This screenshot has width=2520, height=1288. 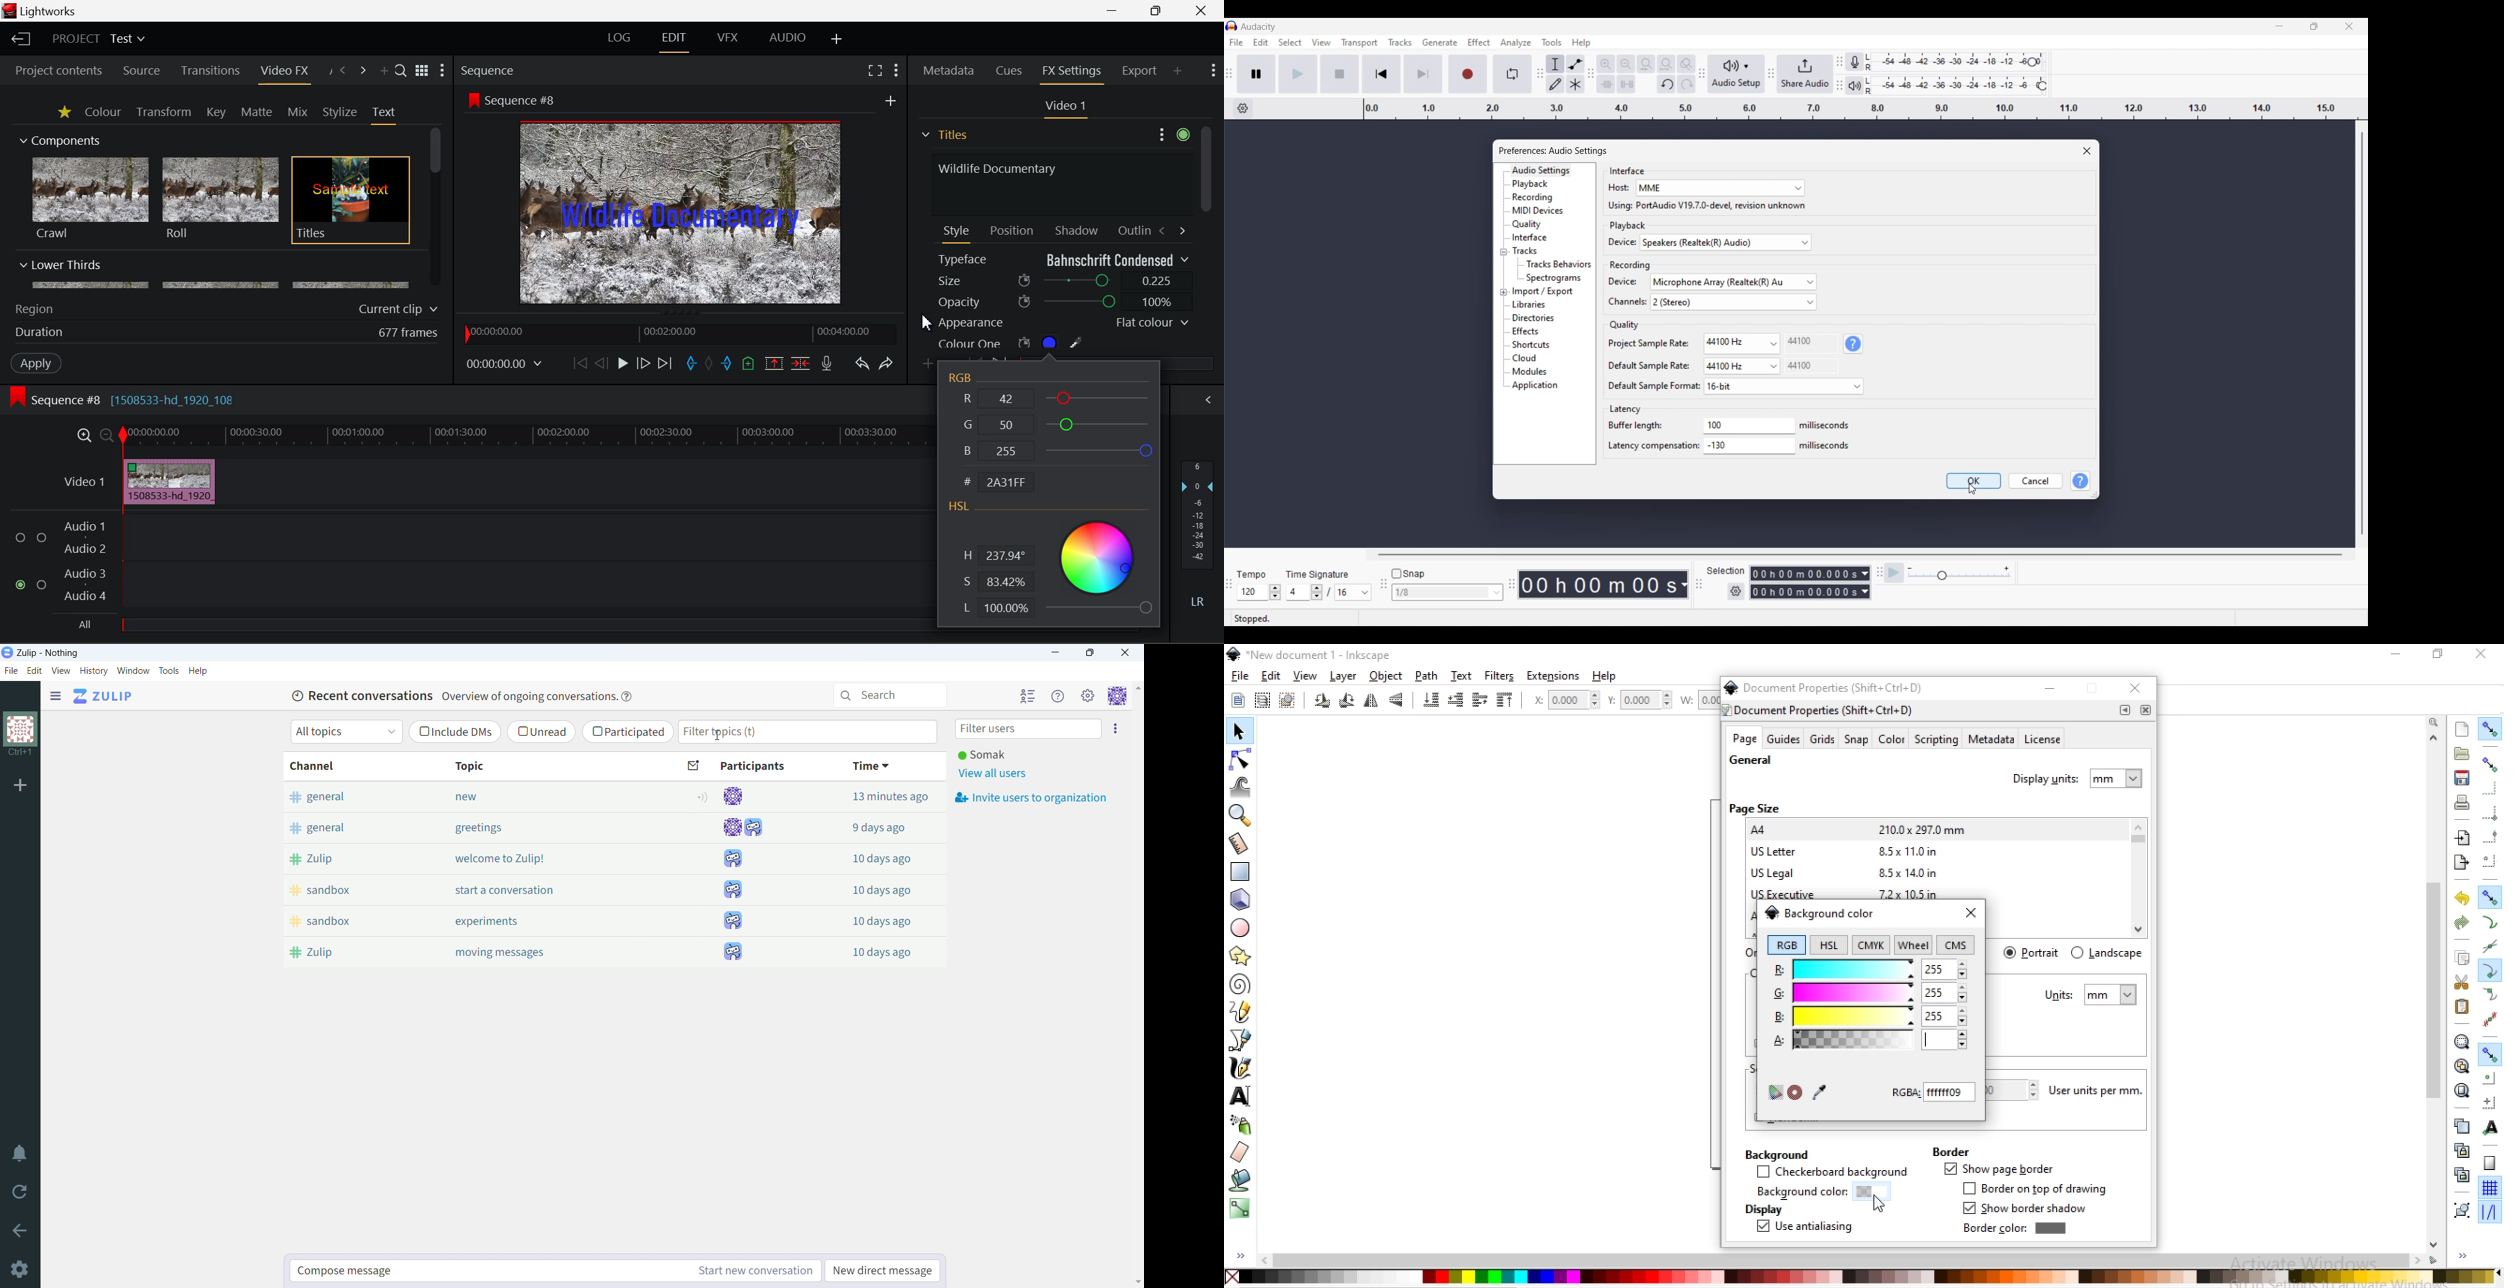 I want to click on Move between Tabs, so click(x=1172, y=230).